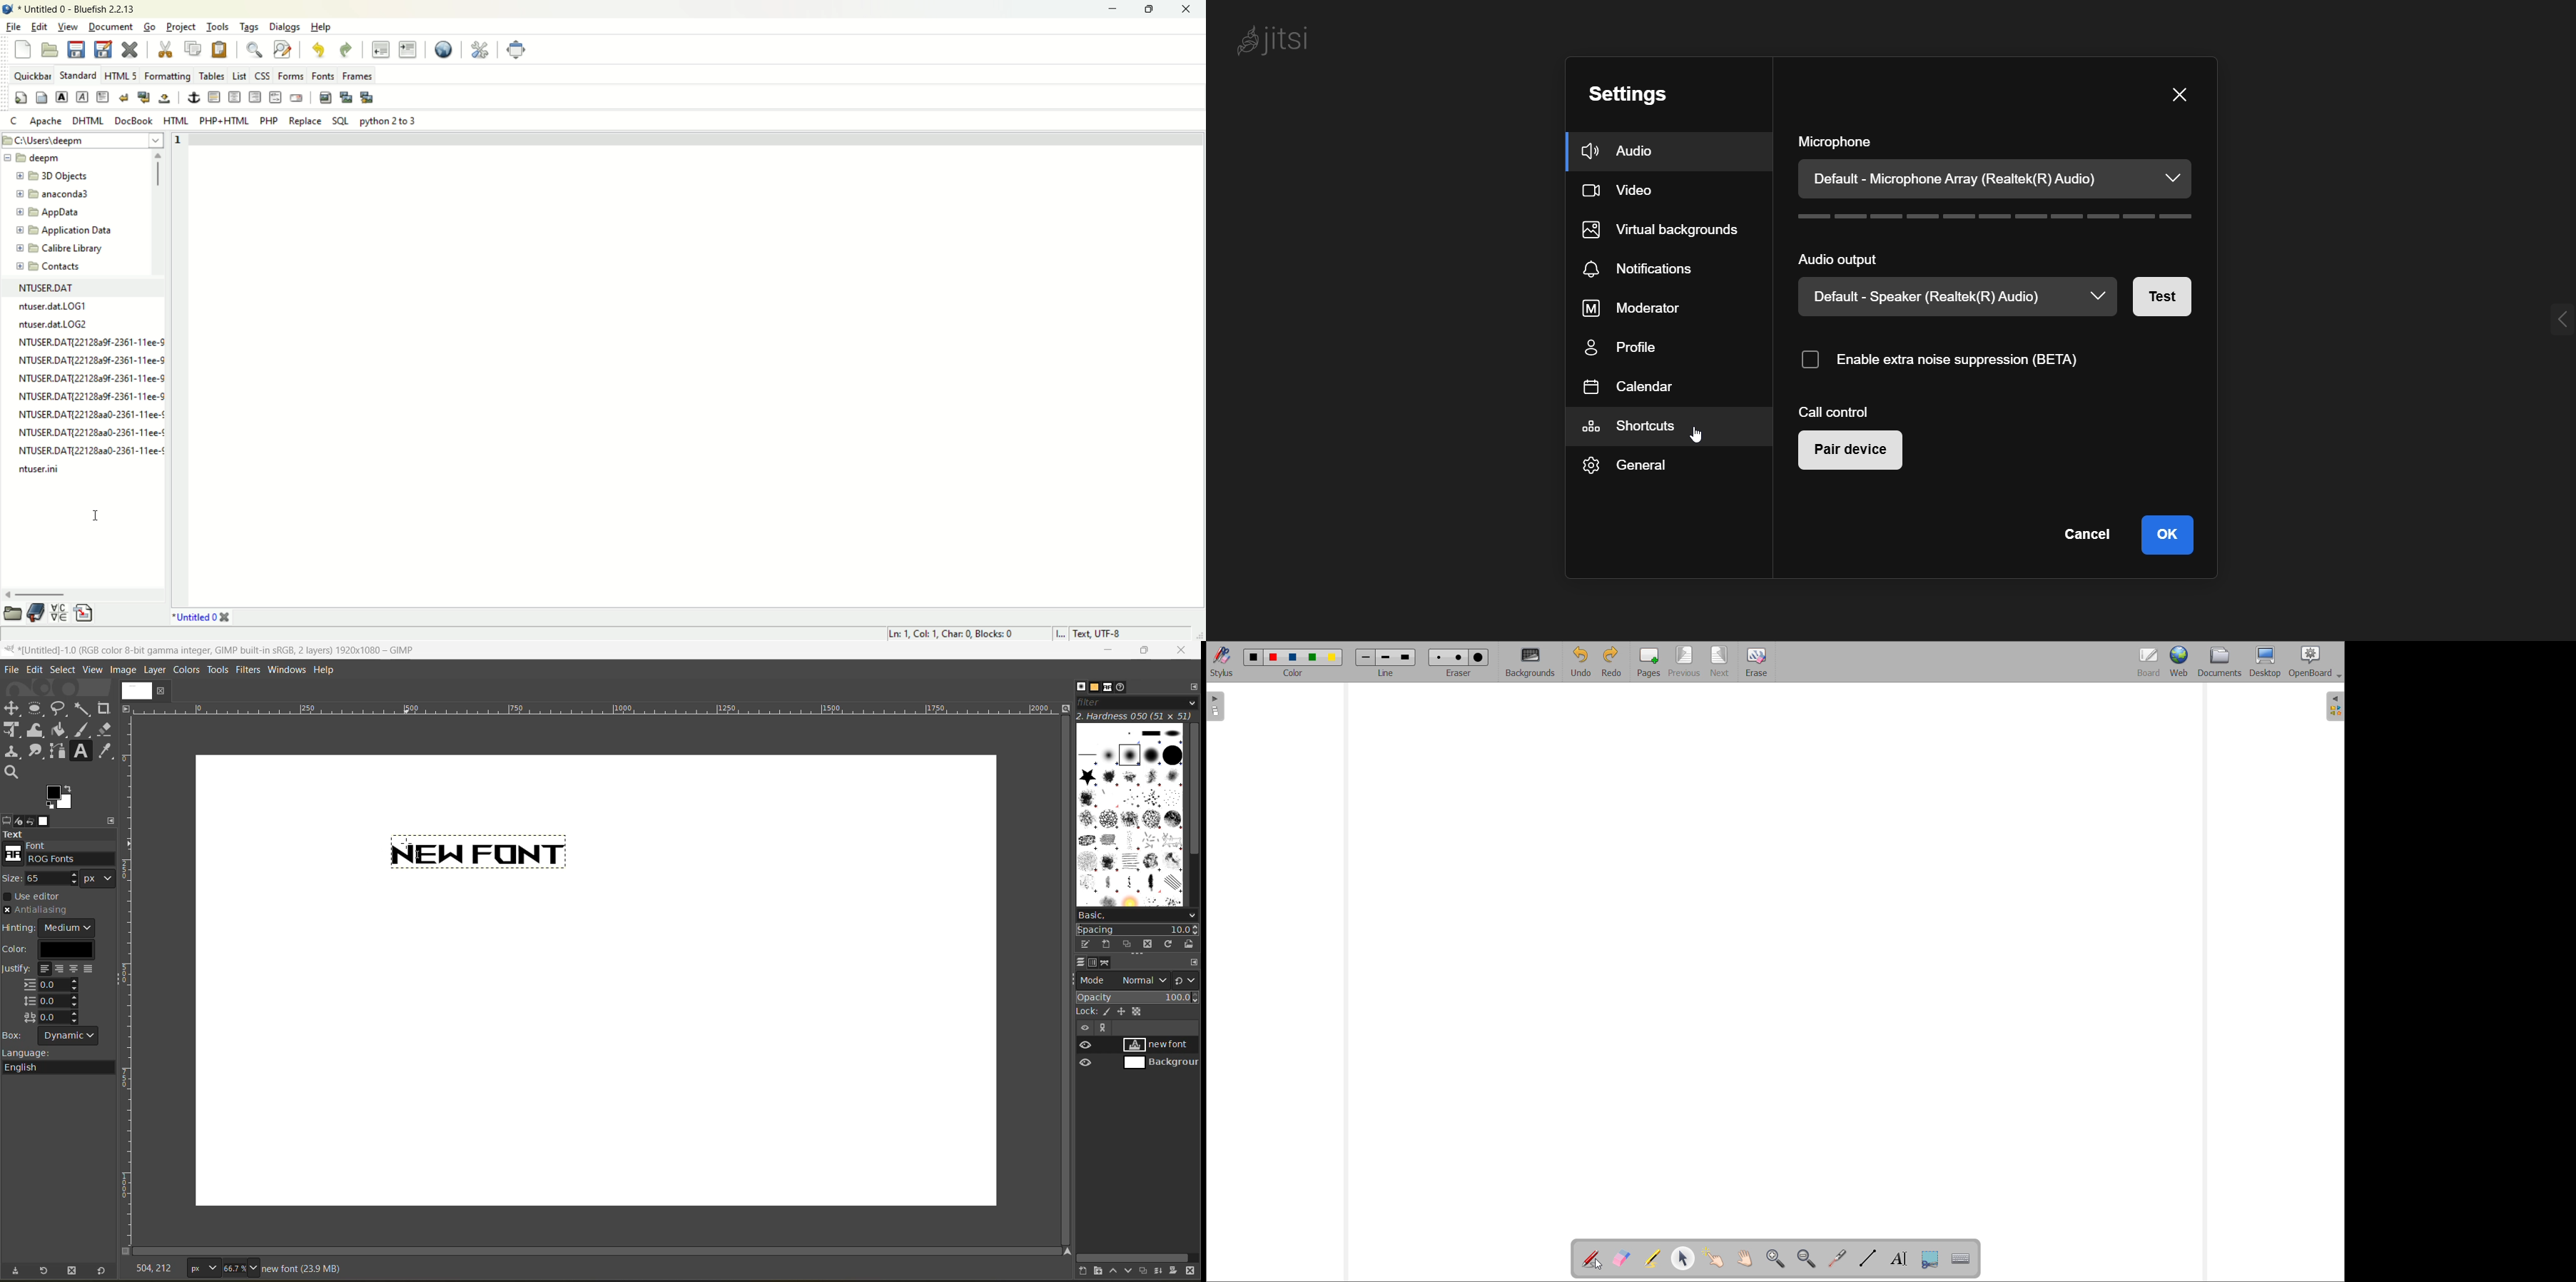 Image resolution: width=2576 pixels, height=1288 pixels. I want to click on indent, so click(408, 50).